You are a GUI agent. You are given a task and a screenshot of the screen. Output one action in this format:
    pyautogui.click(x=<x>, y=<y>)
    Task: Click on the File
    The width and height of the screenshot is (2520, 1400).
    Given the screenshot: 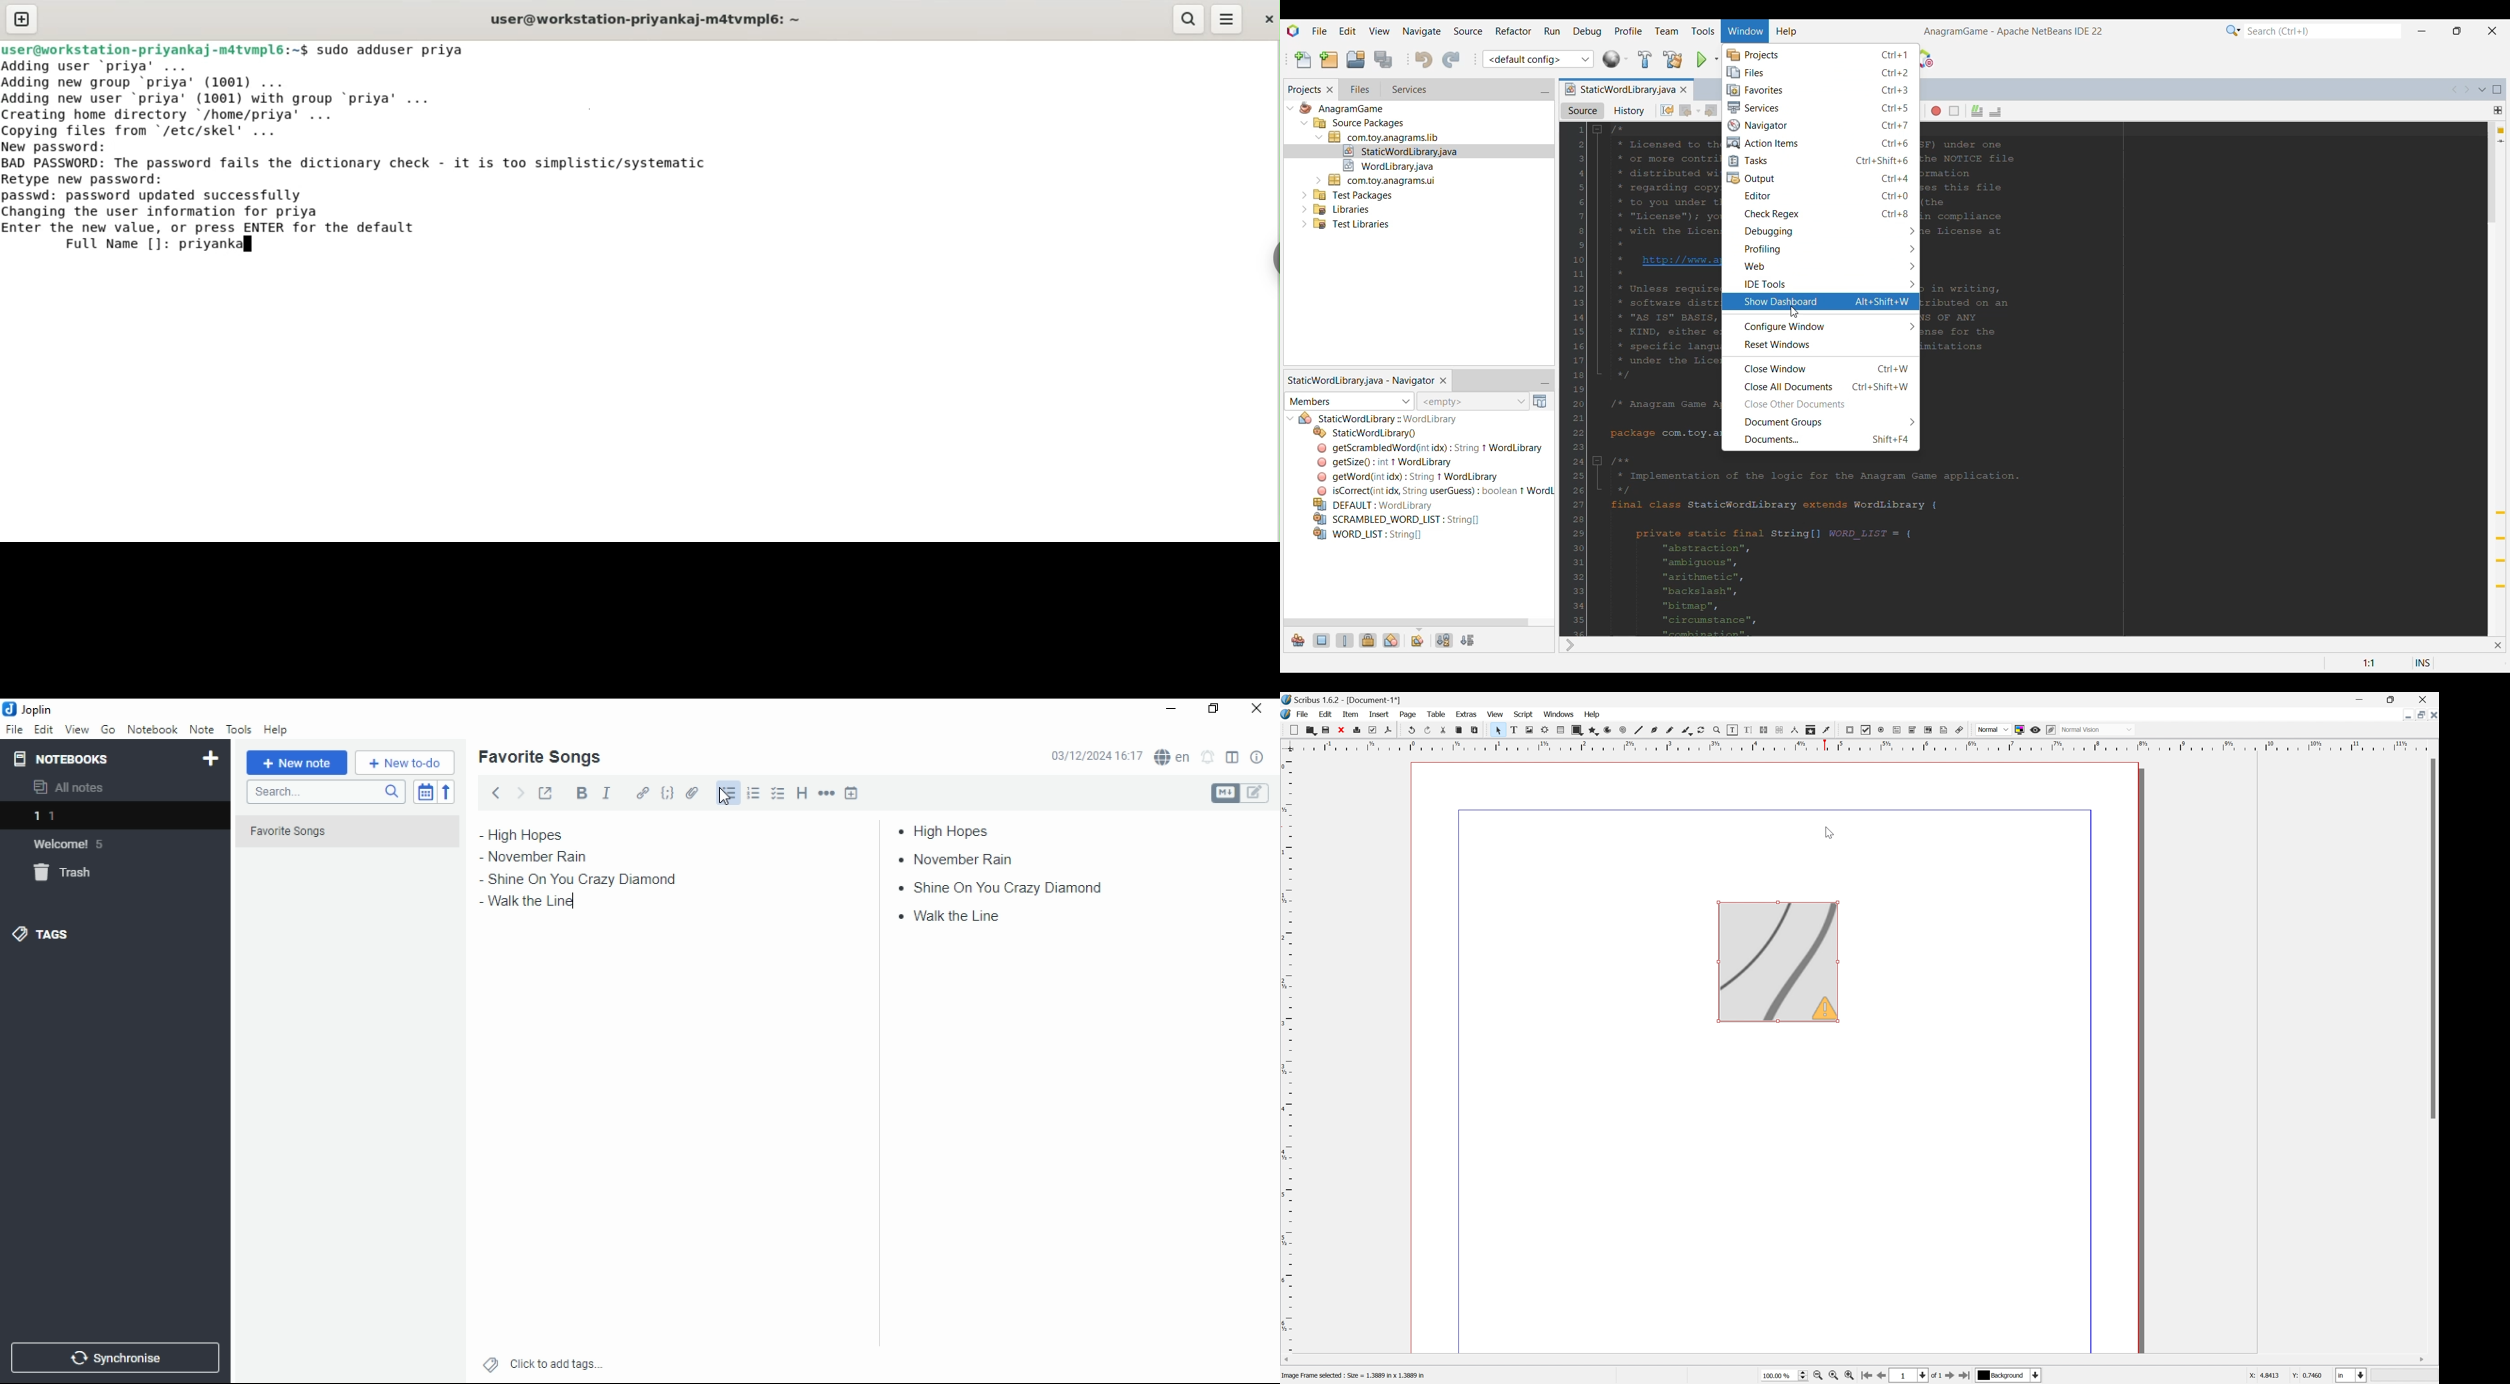 What is the action you would take?
    pyautogui.click(x=1304, y=714)
    